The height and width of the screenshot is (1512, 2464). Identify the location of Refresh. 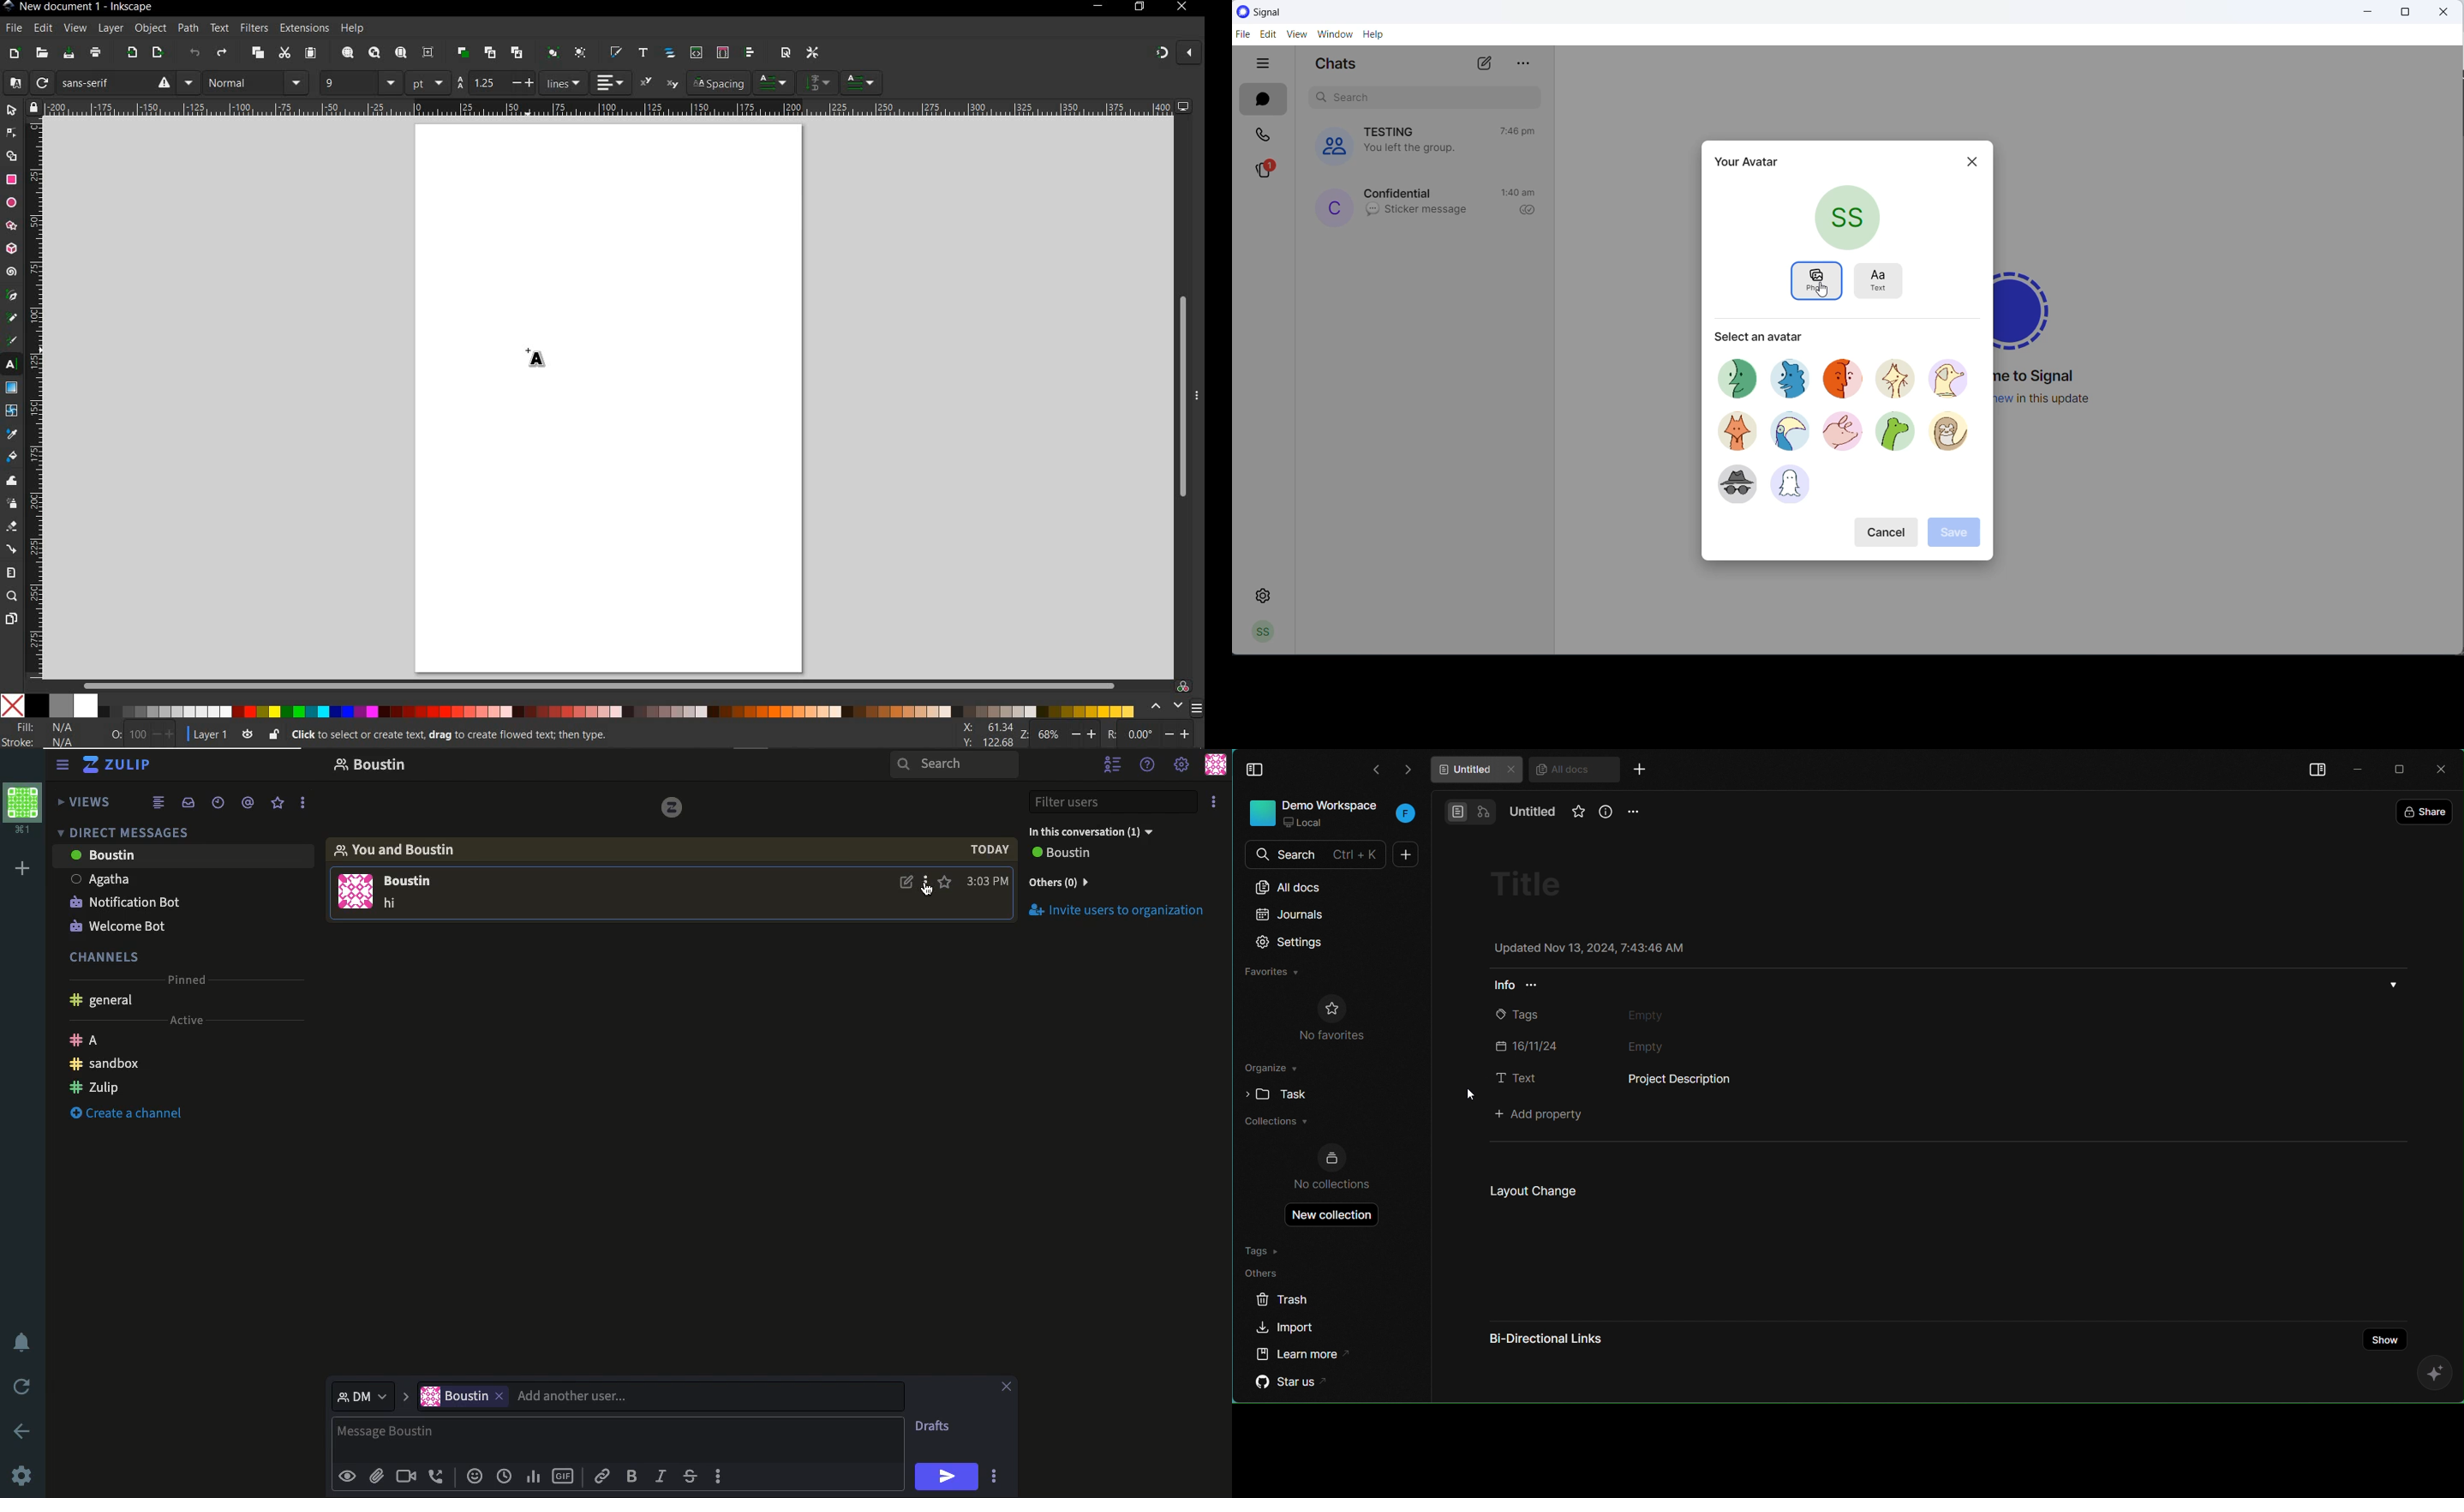
(24, 1388).